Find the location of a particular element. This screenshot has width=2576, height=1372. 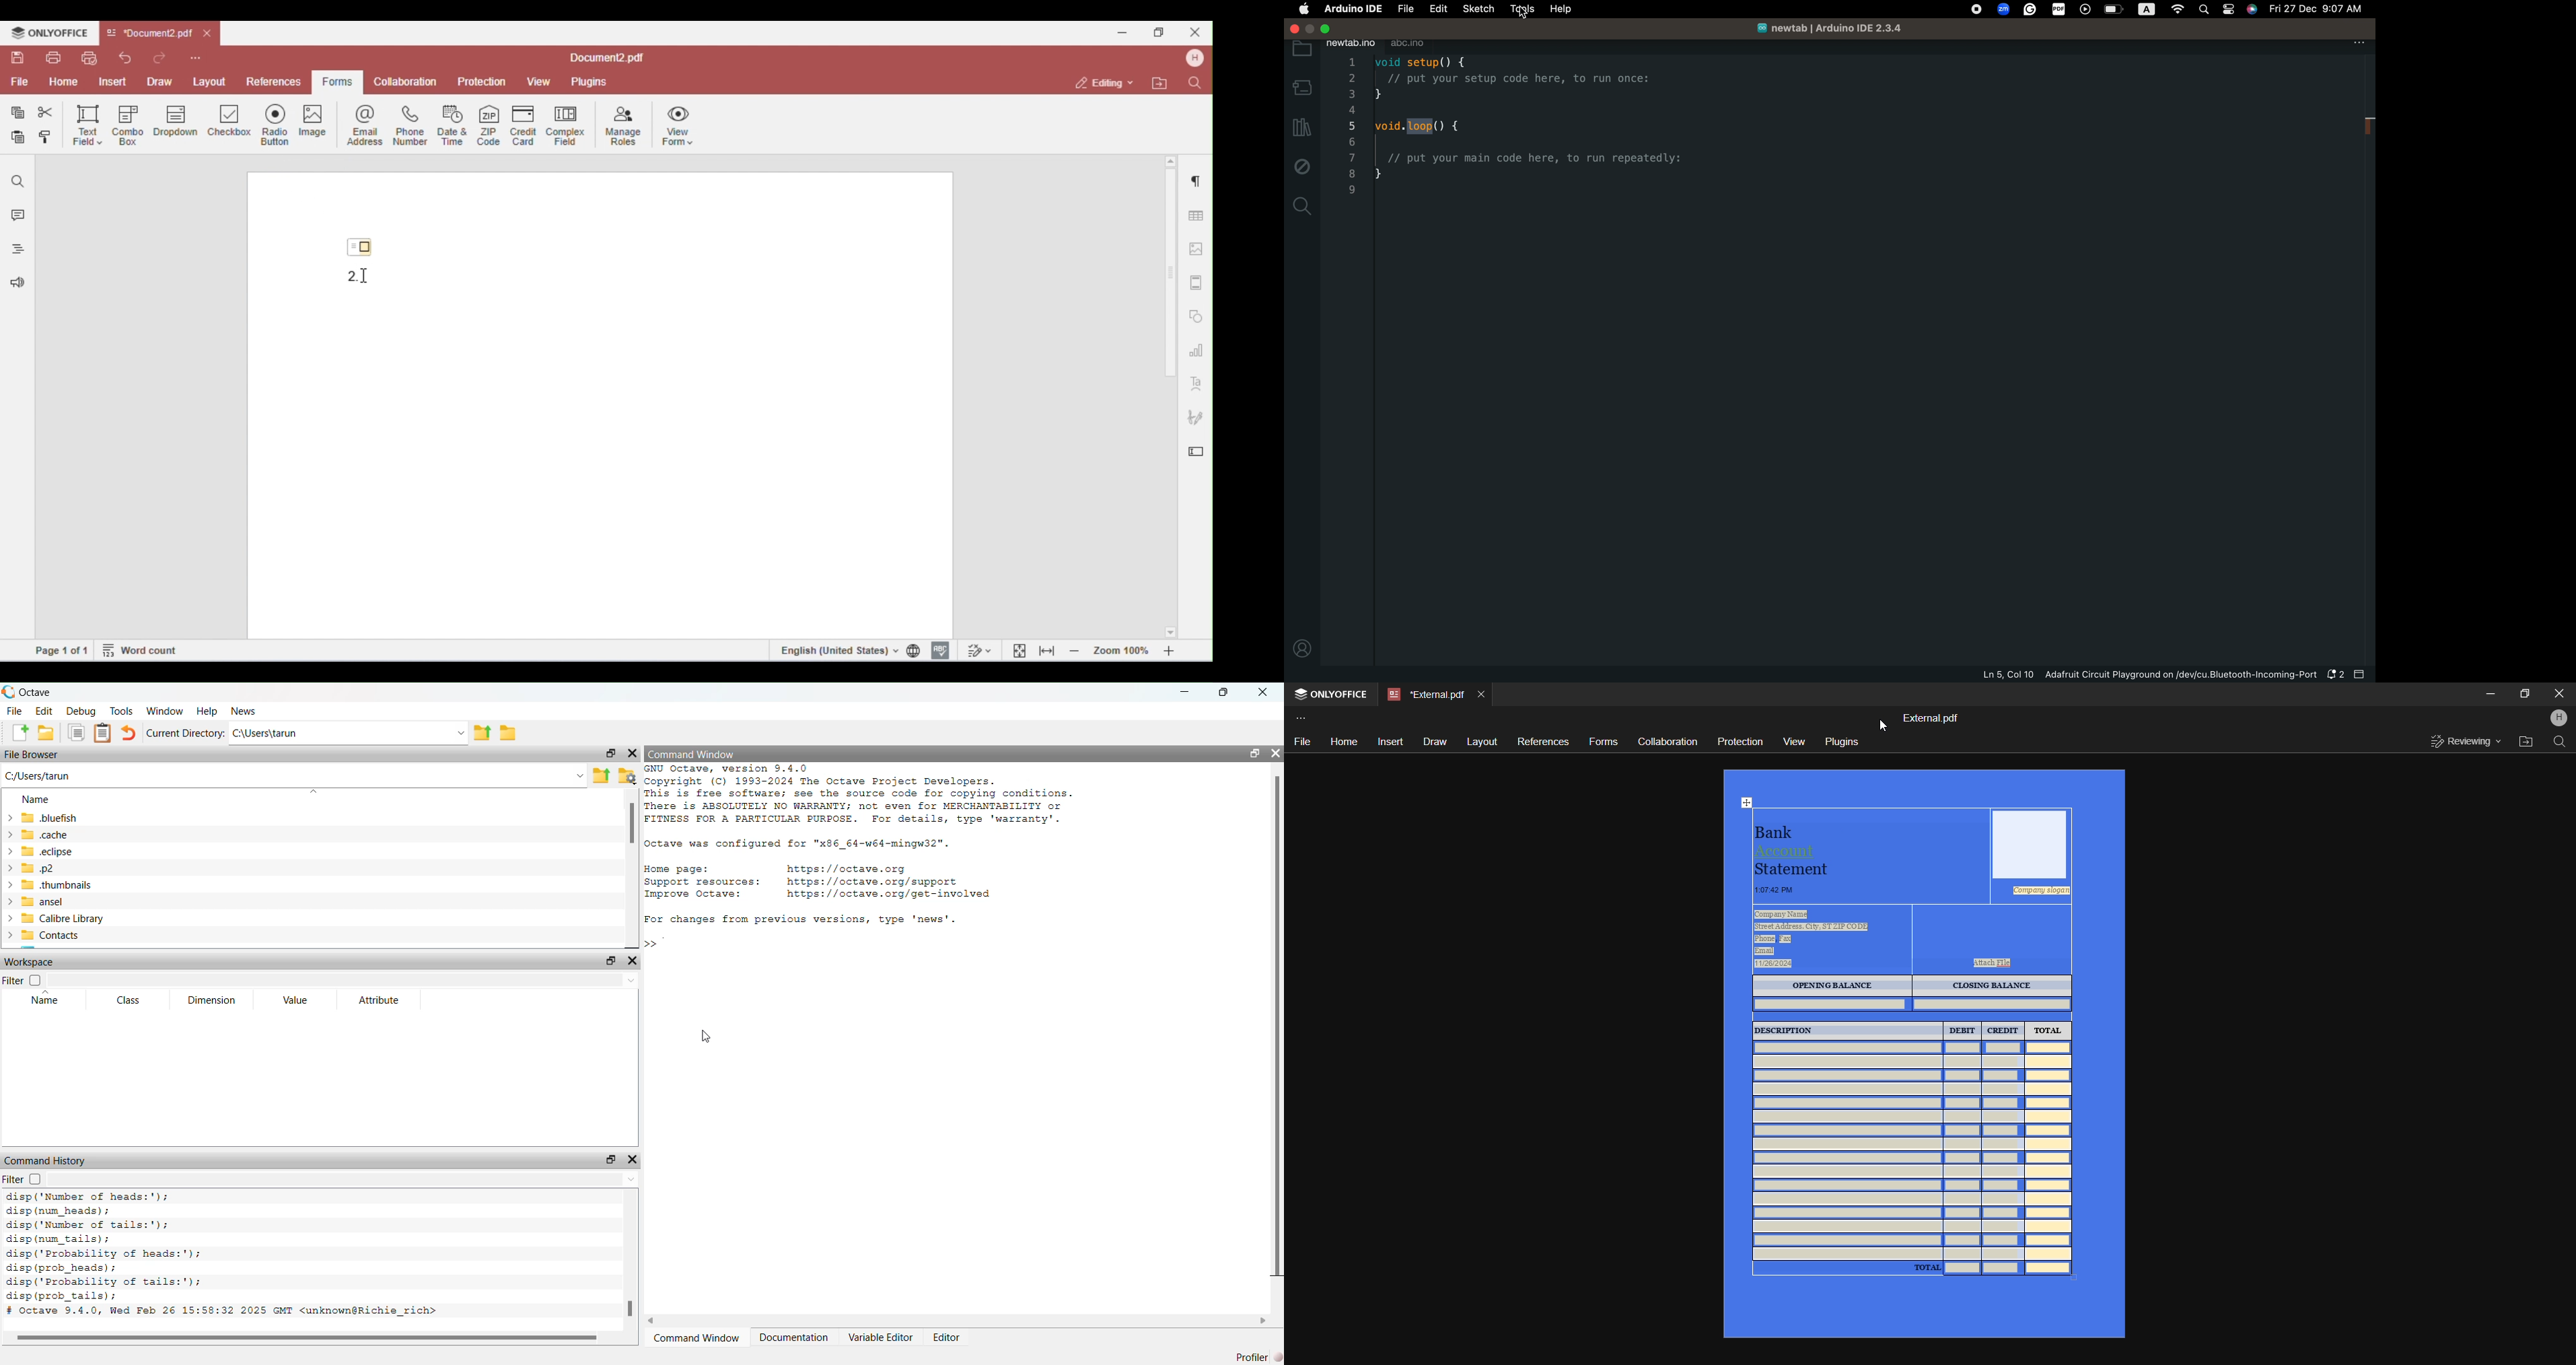

file setting is located at coordinates (2358, 42).